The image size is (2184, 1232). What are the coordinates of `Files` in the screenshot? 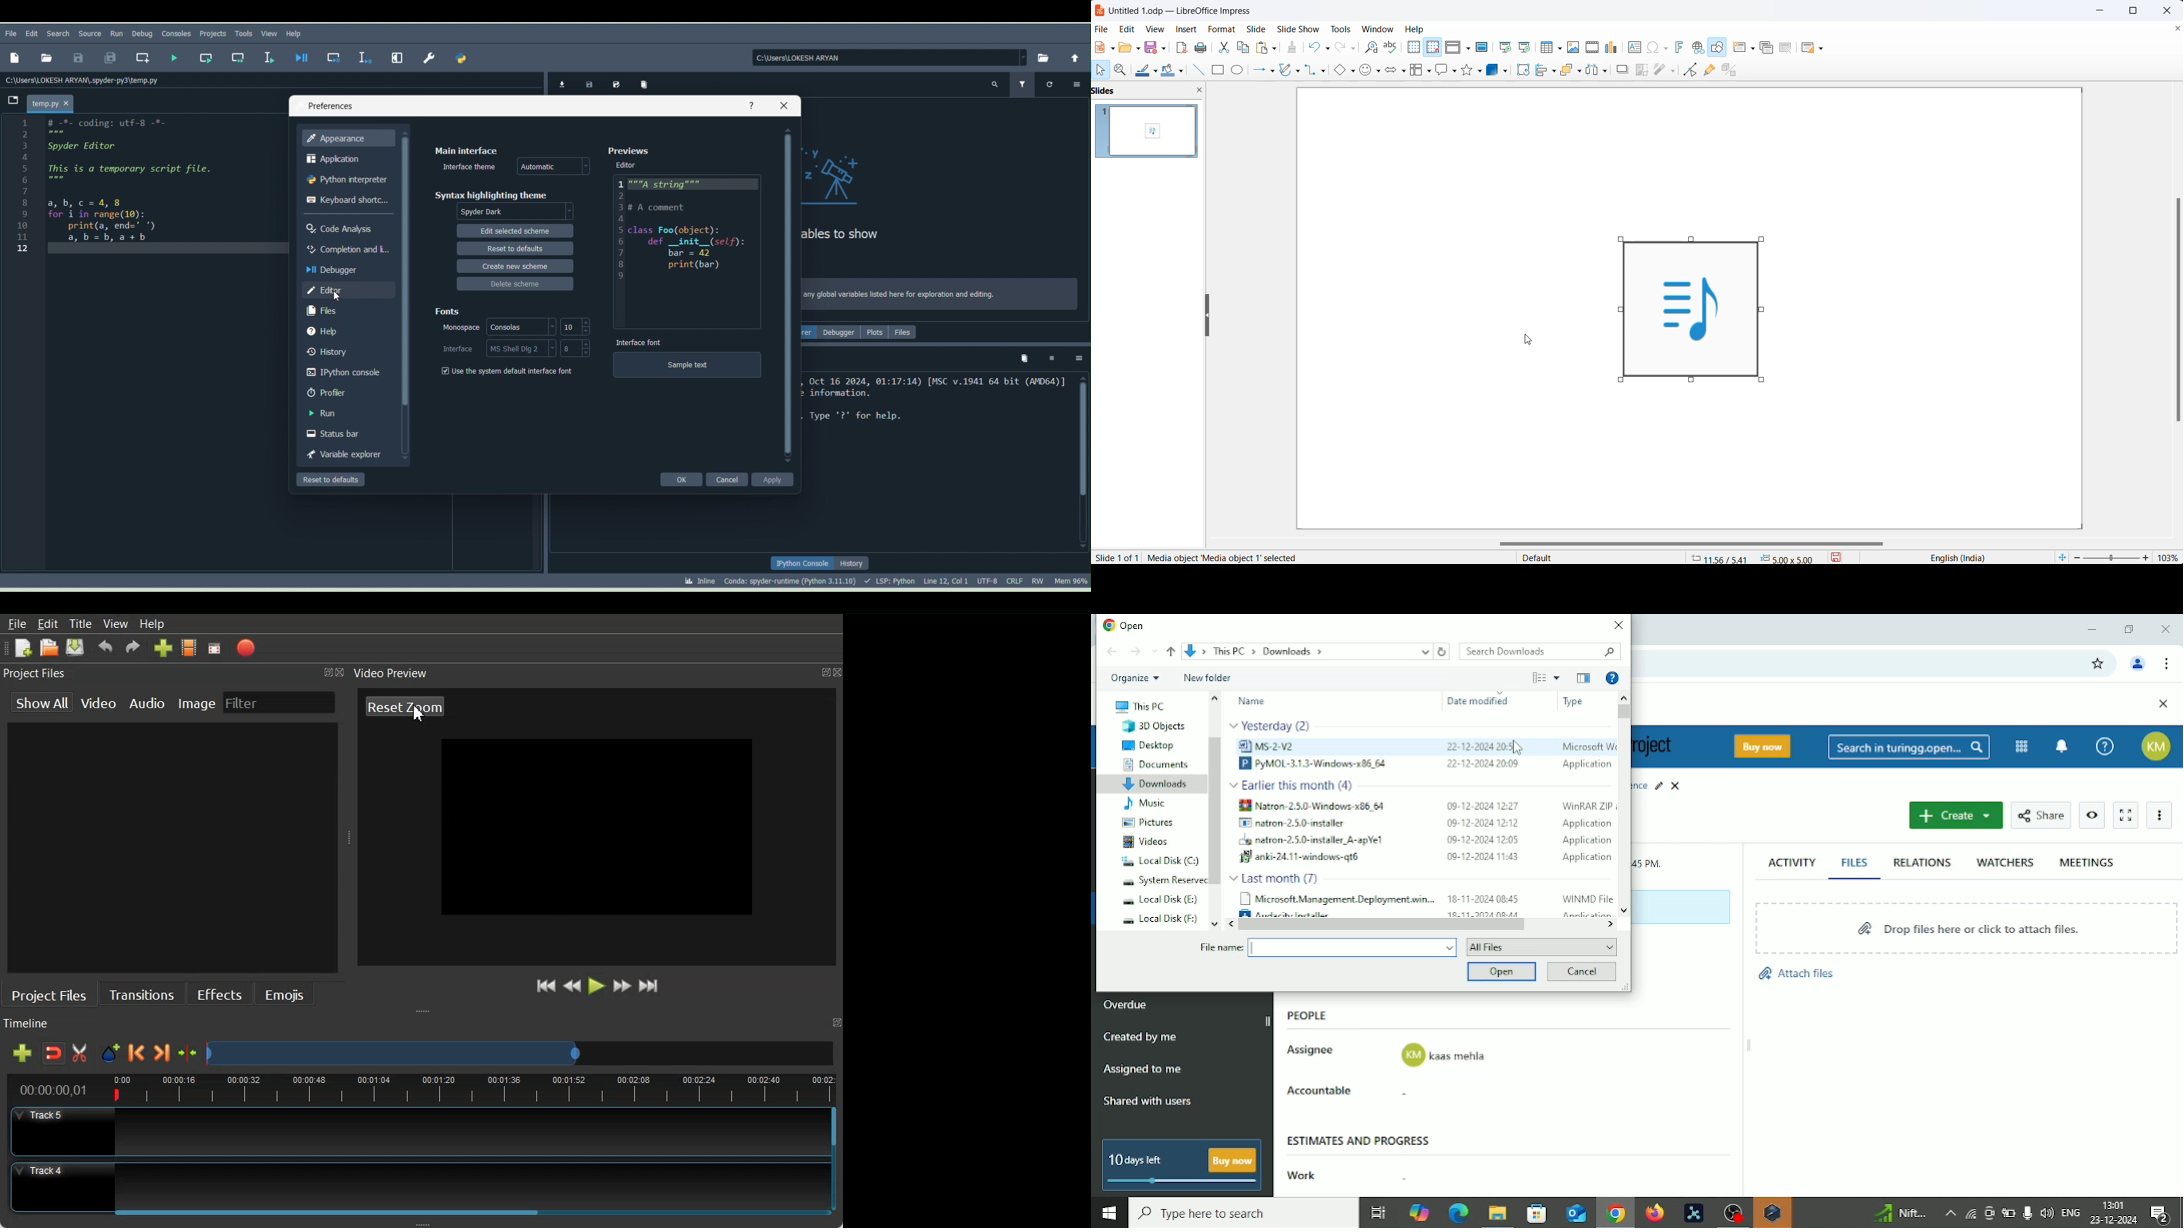 It's located at (905, 331).